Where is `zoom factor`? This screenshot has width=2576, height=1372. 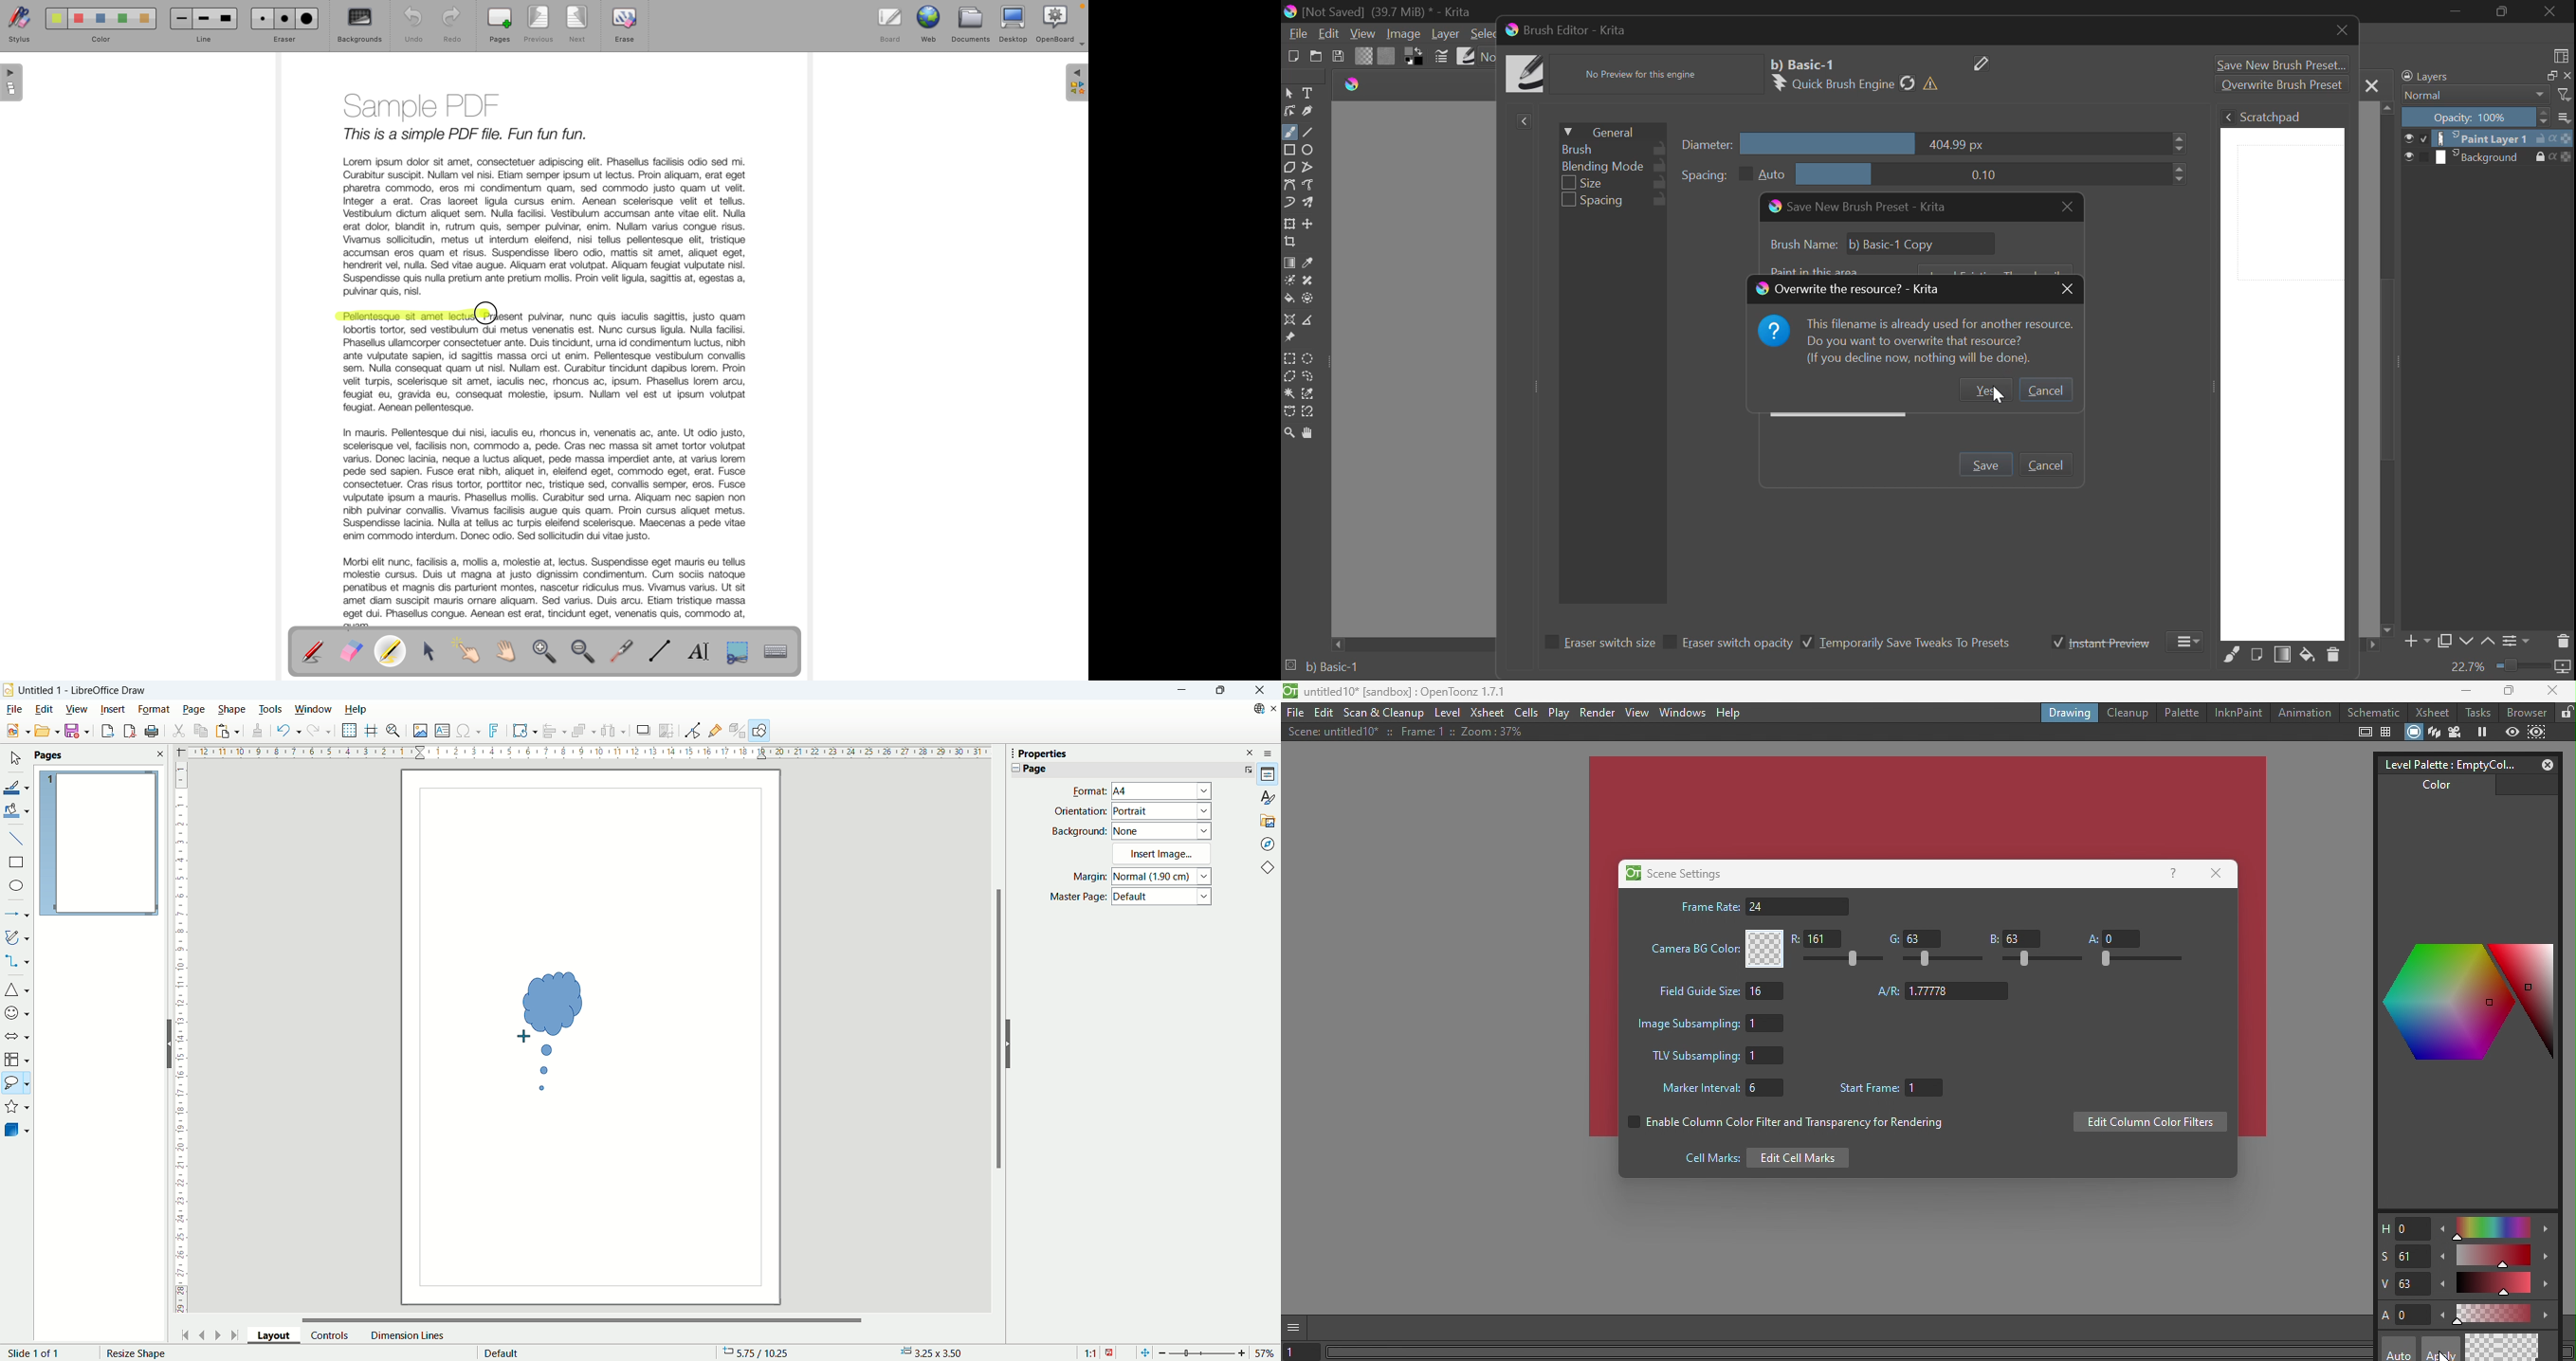
zoom factor is located at coordinates (1217, 1352).